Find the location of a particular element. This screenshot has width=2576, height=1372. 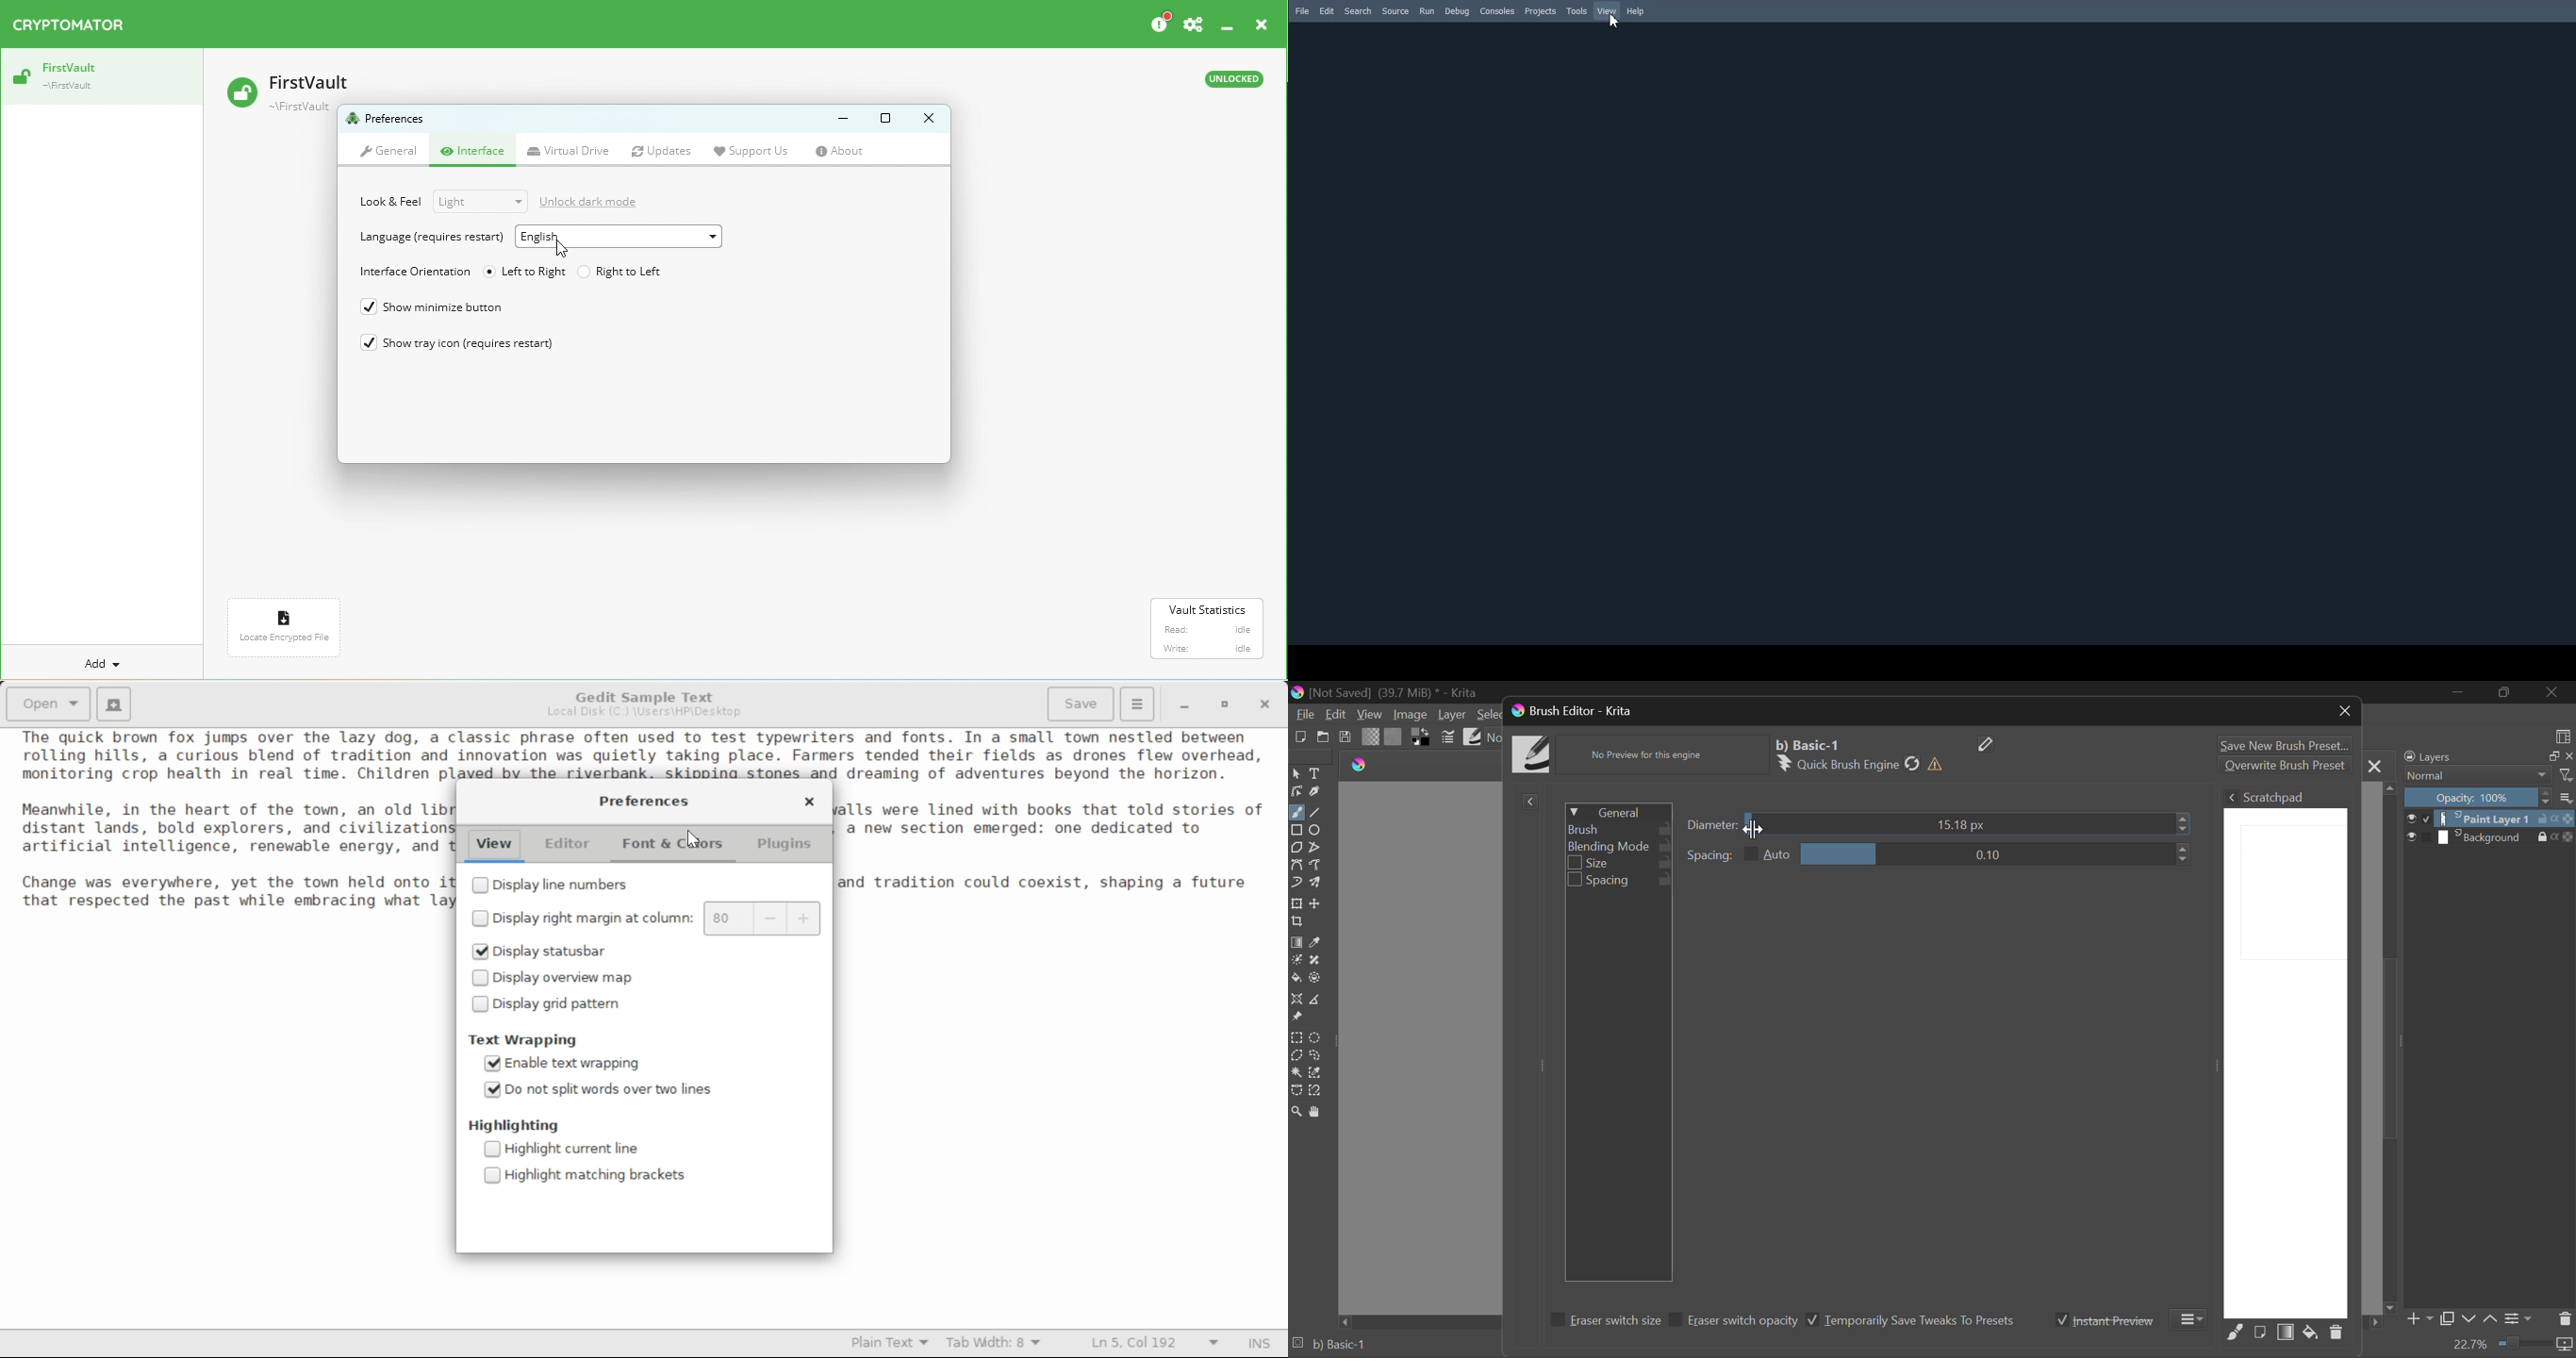

Select is located at coordinates (1296, 774).